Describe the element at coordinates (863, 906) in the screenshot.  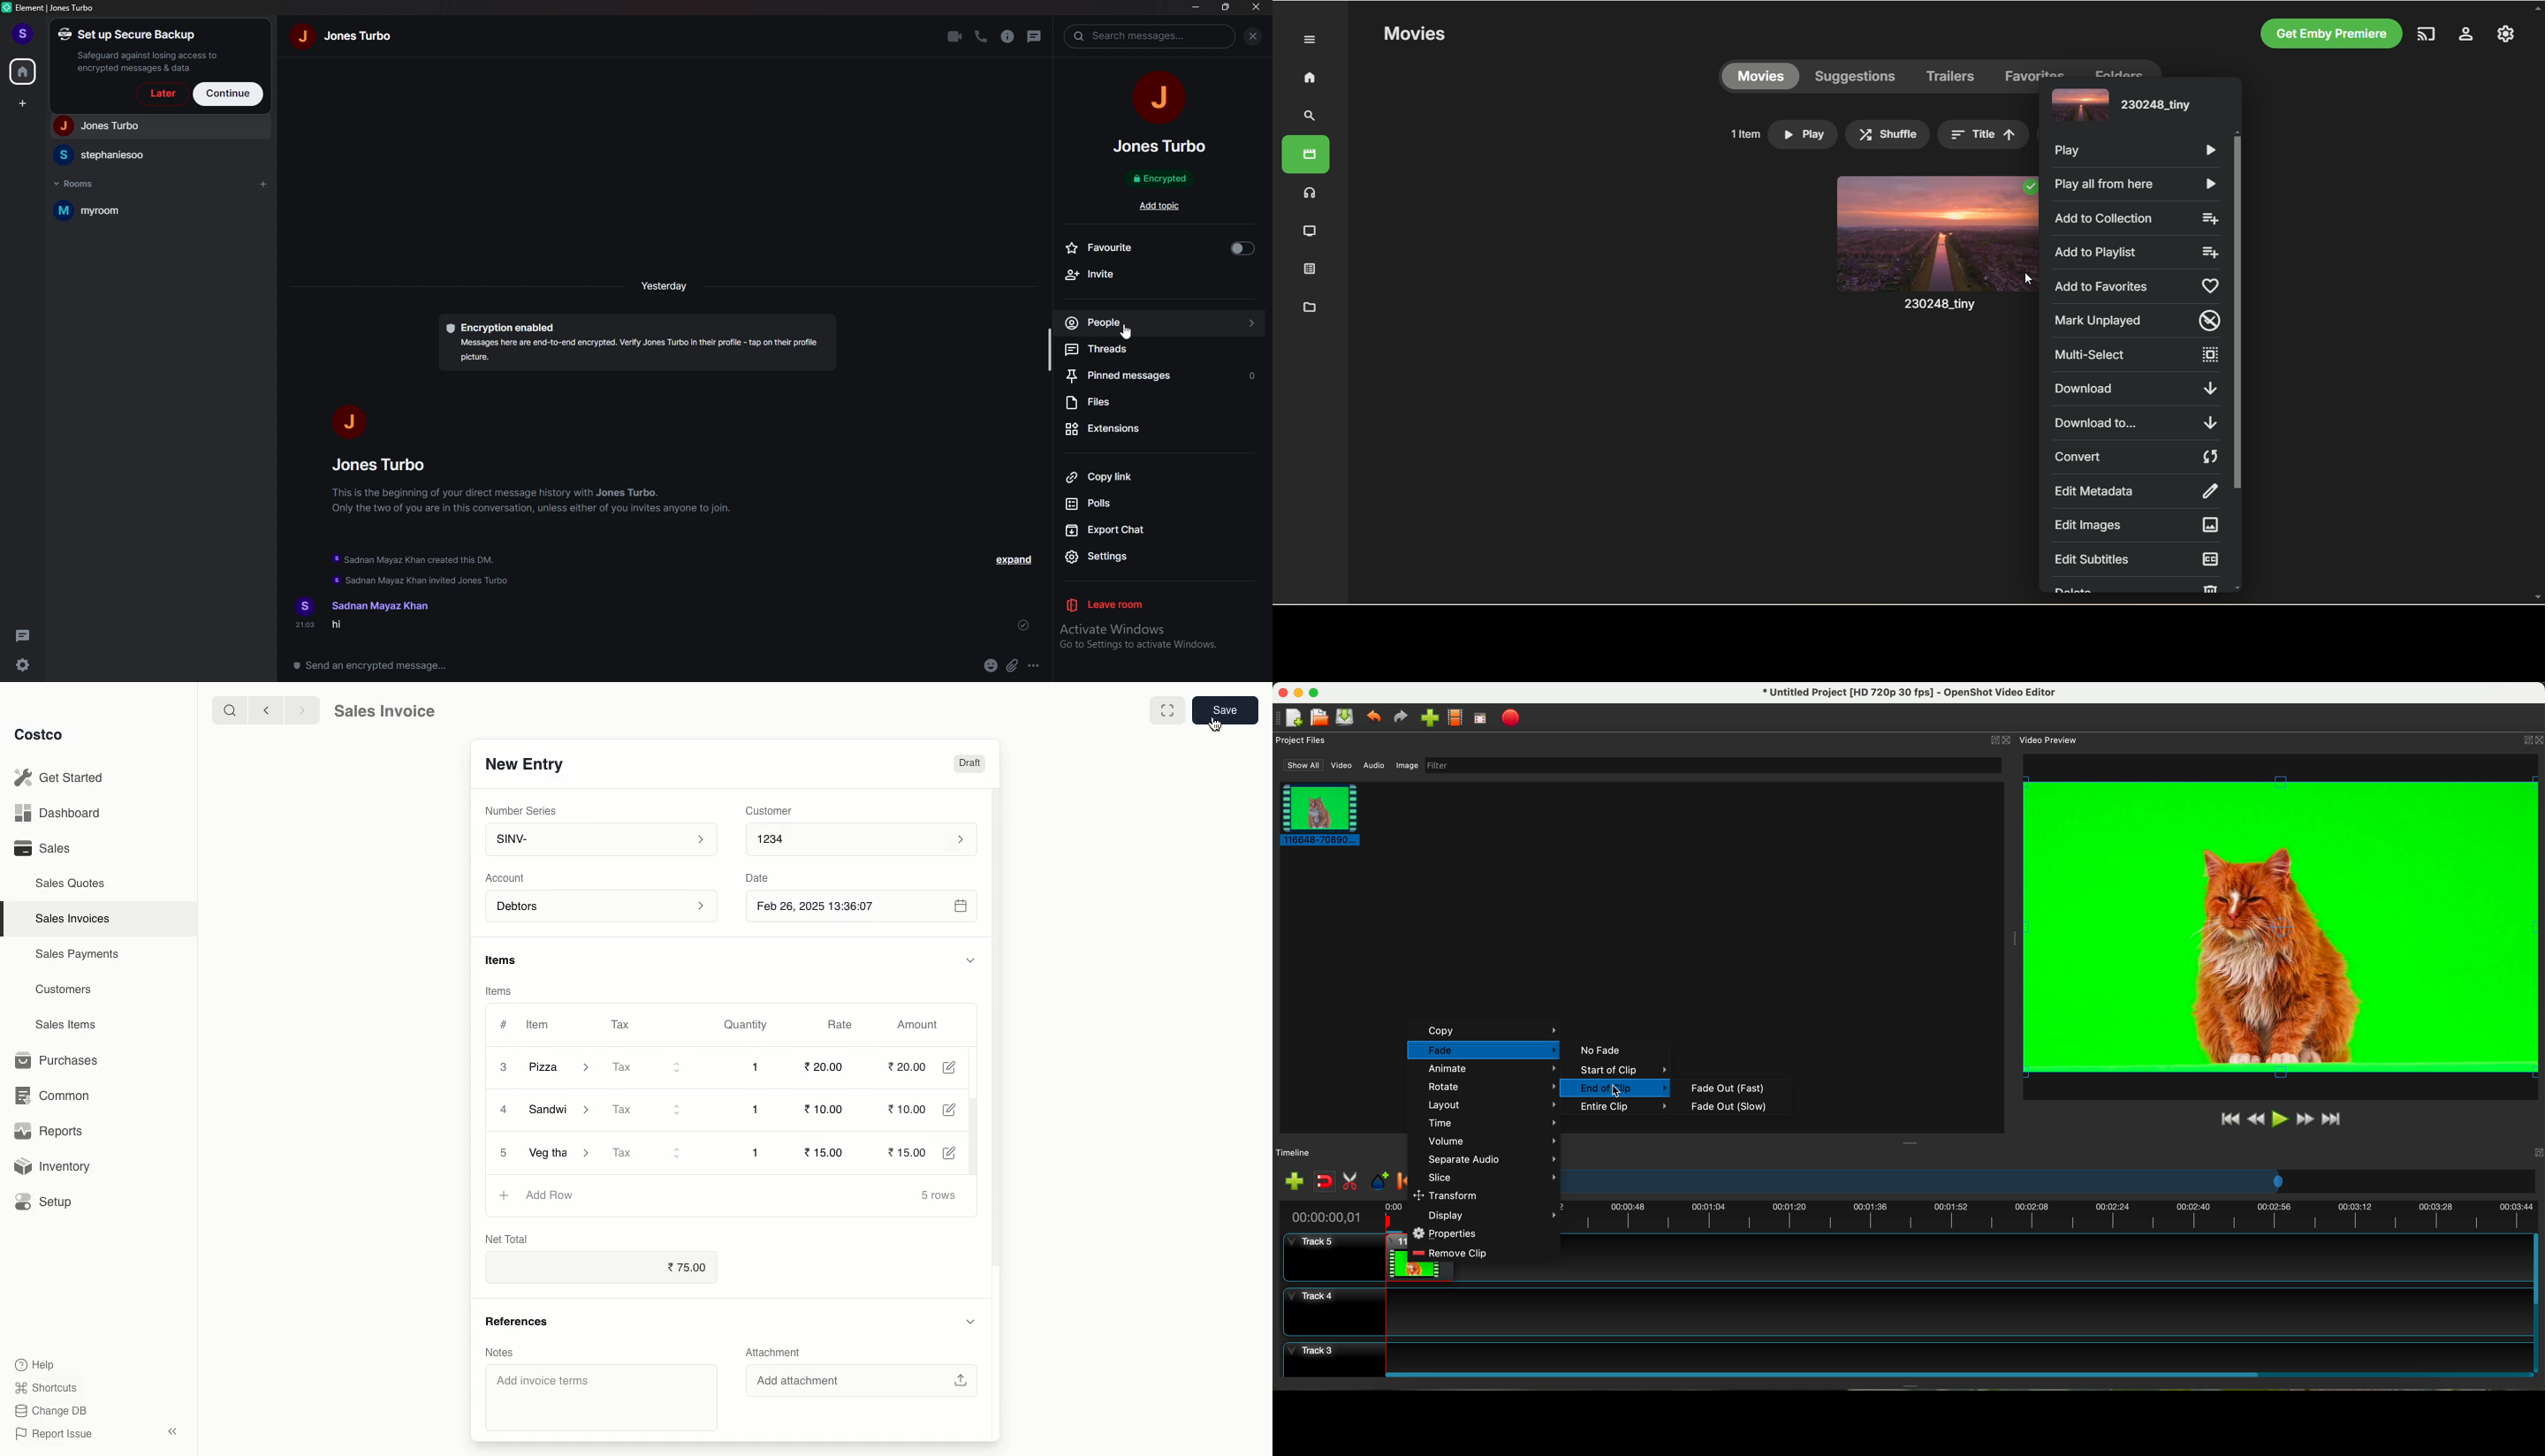
I see `Feb 26, 2025 13:36:07` at that location.